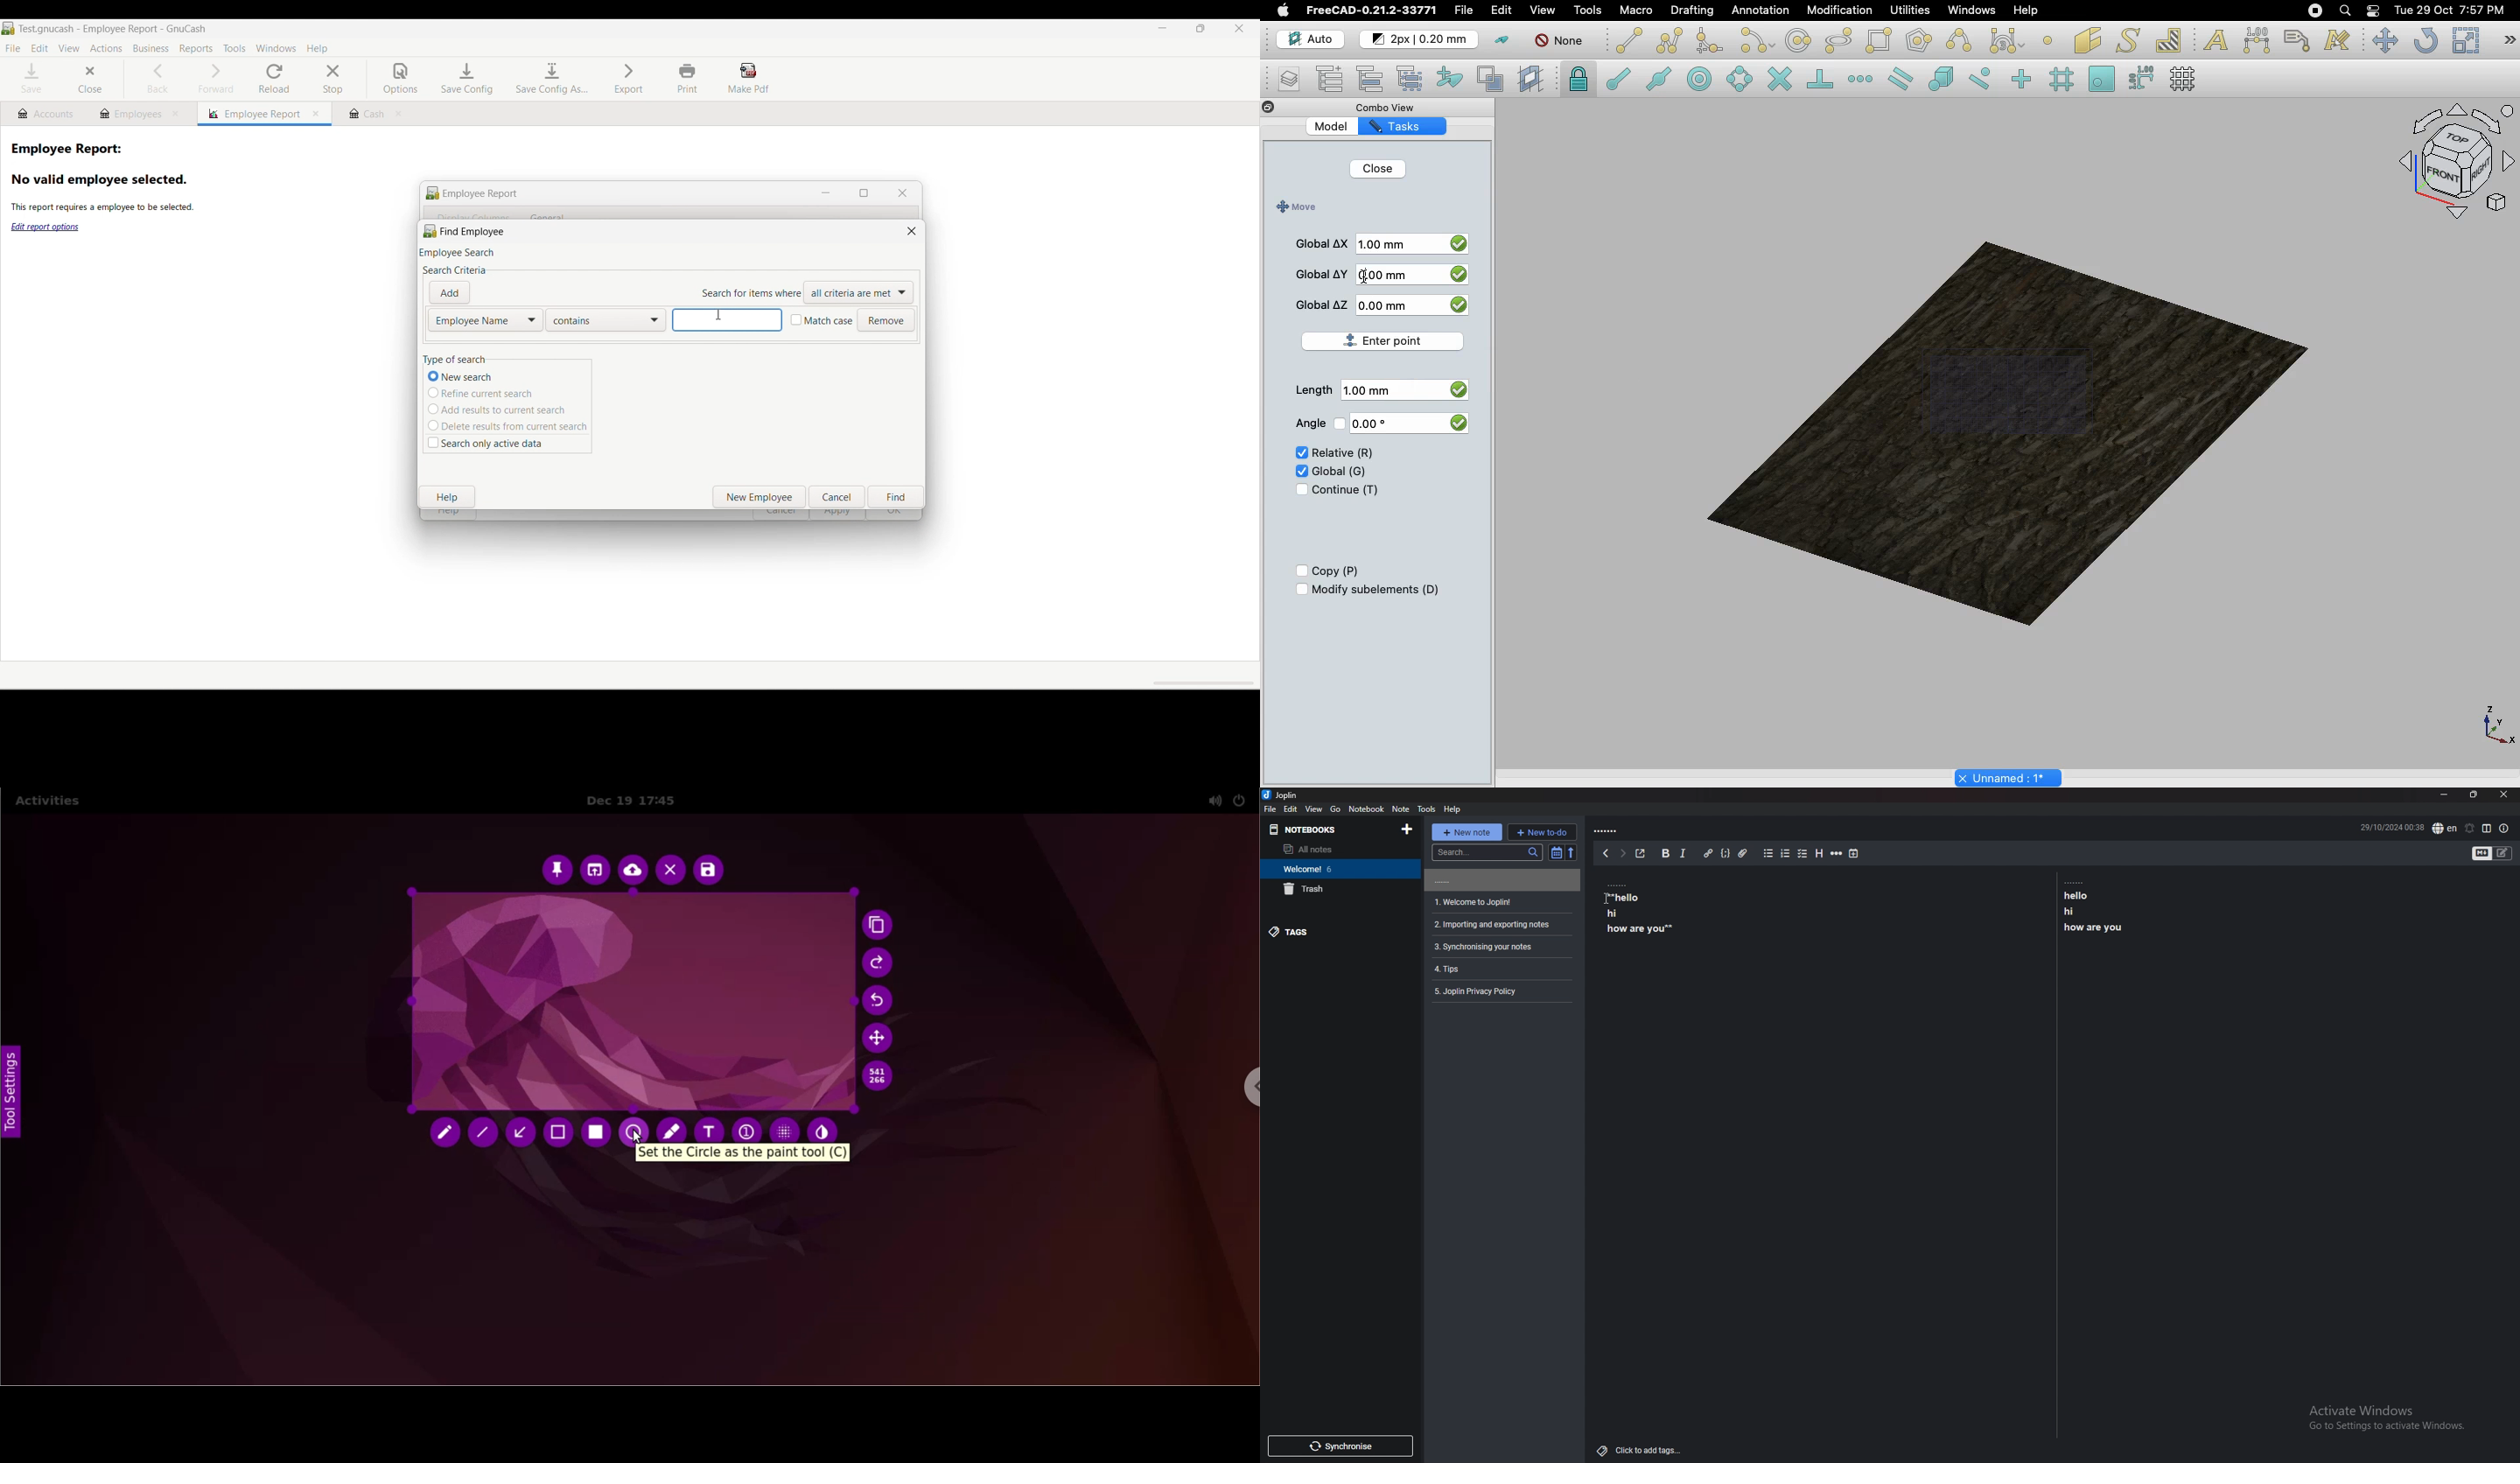  Describe the element at coordinates (1335, 808) in the screenshot. I see `go` at that location.